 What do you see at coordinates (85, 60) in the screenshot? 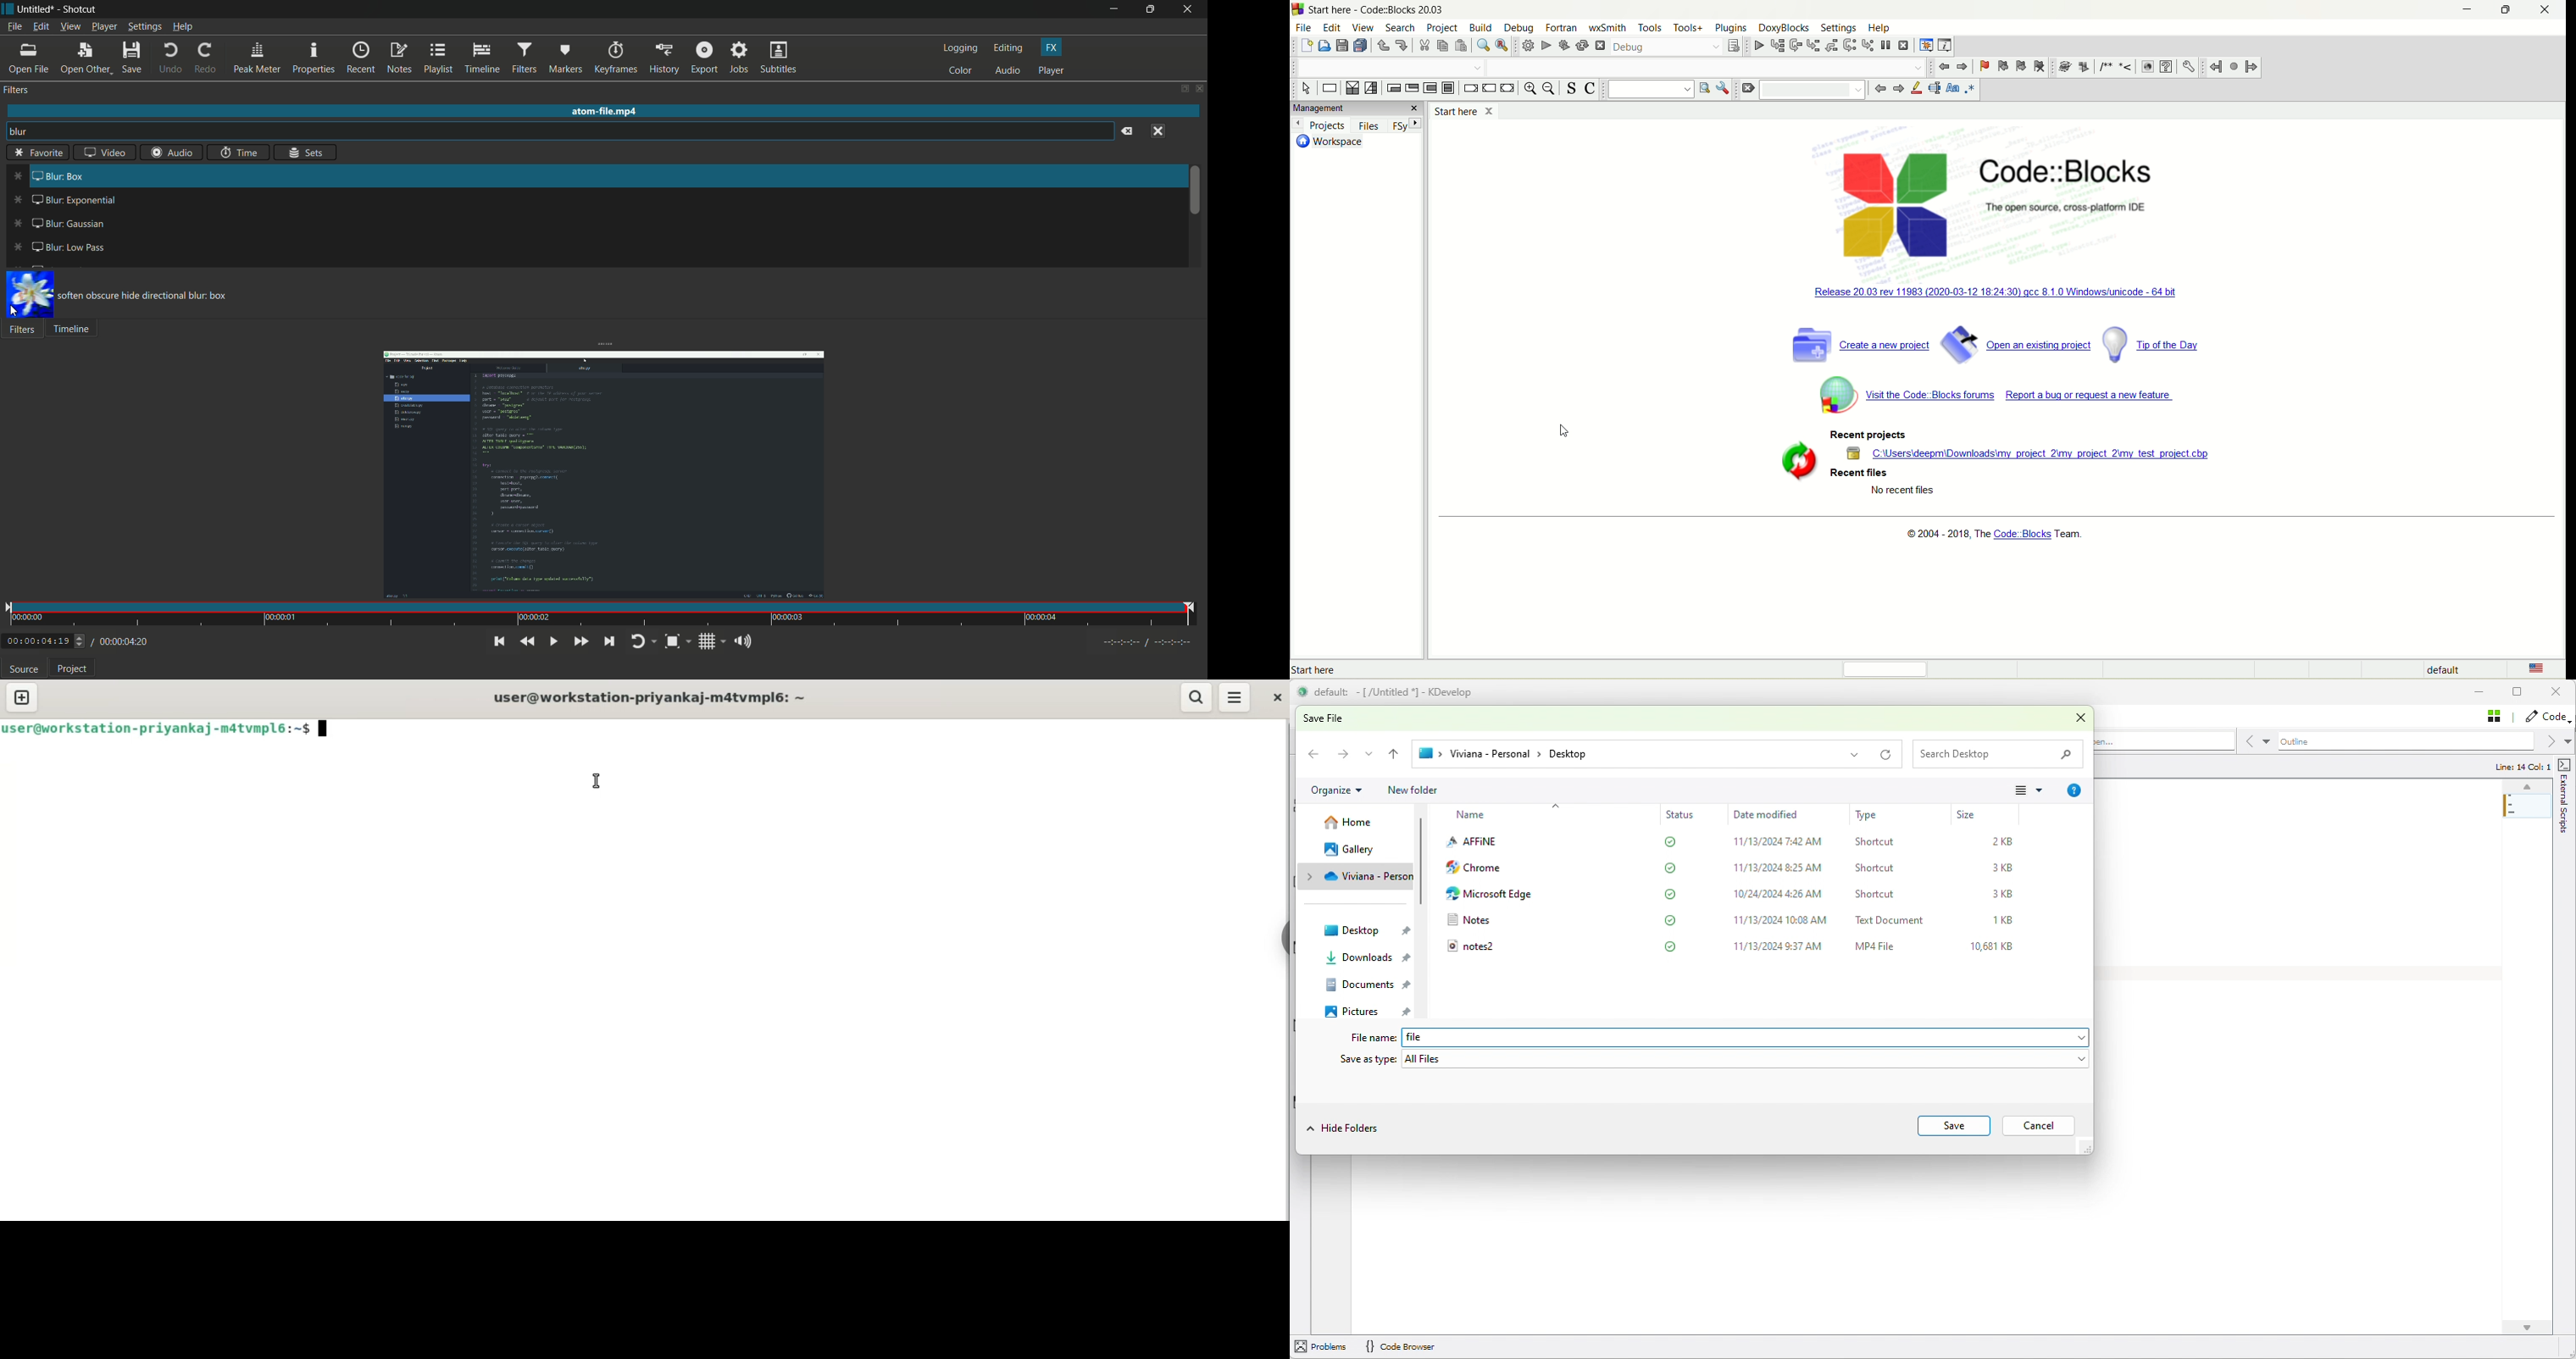
I see `open other` at bounding box center [85, 60].